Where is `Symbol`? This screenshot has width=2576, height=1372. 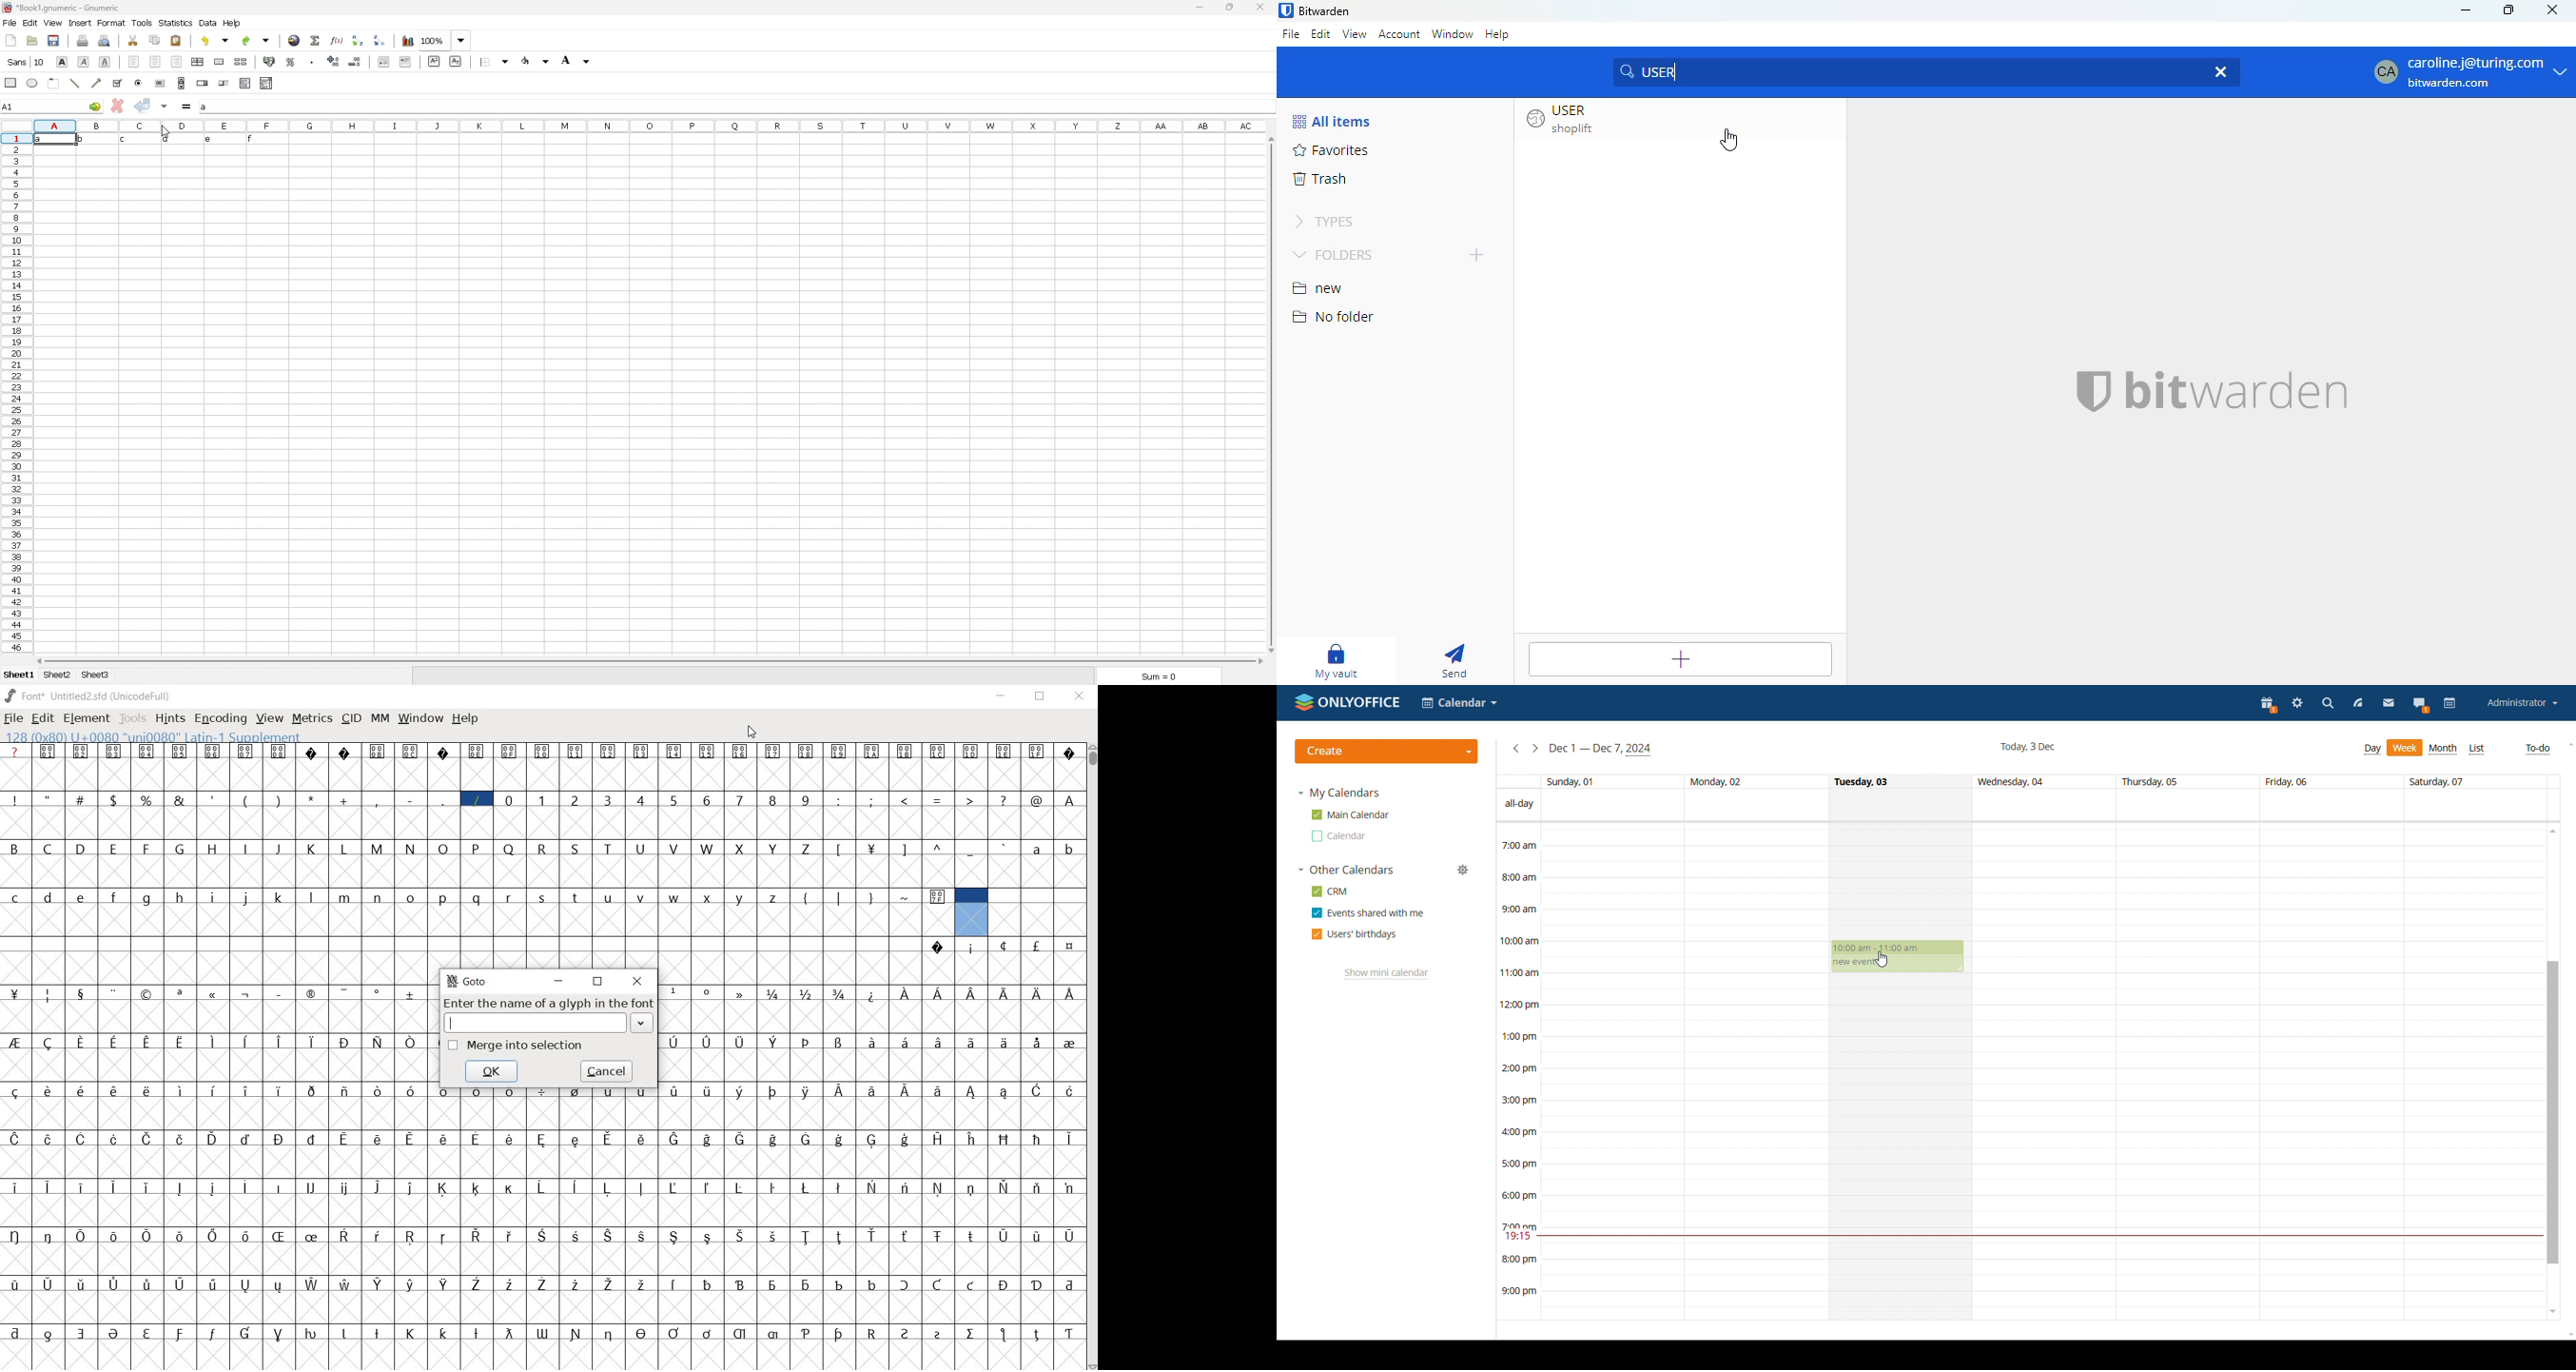
Symbol is located at coordinates (476, 1188).